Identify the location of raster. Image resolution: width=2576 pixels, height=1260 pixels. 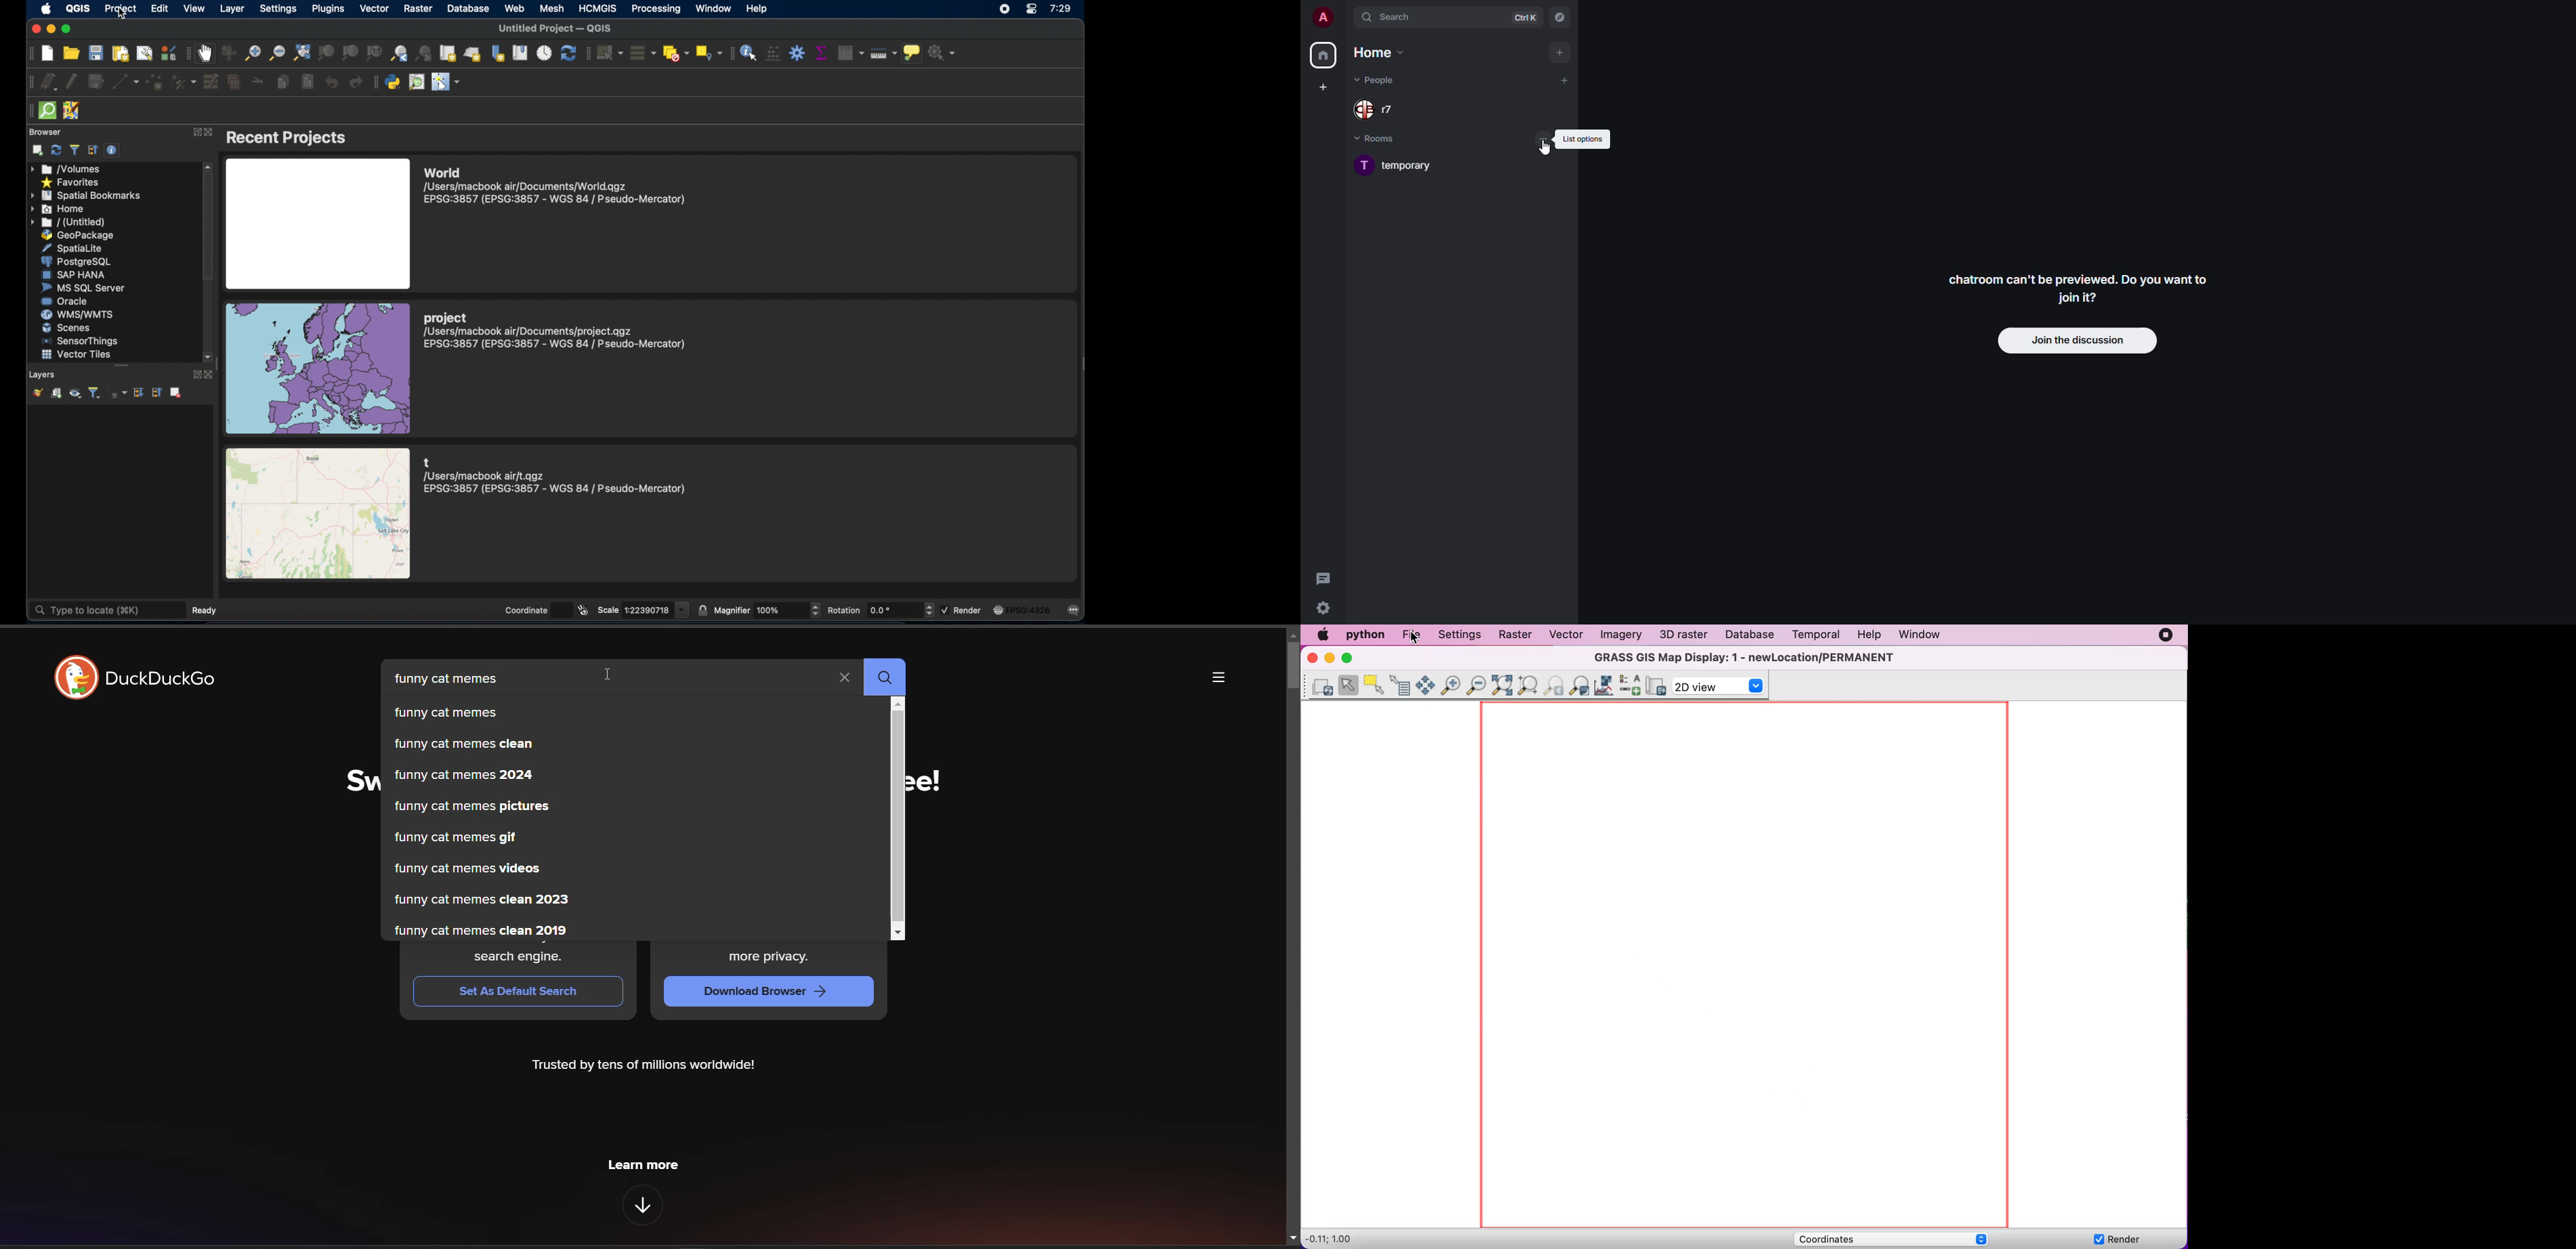
(419, 9).